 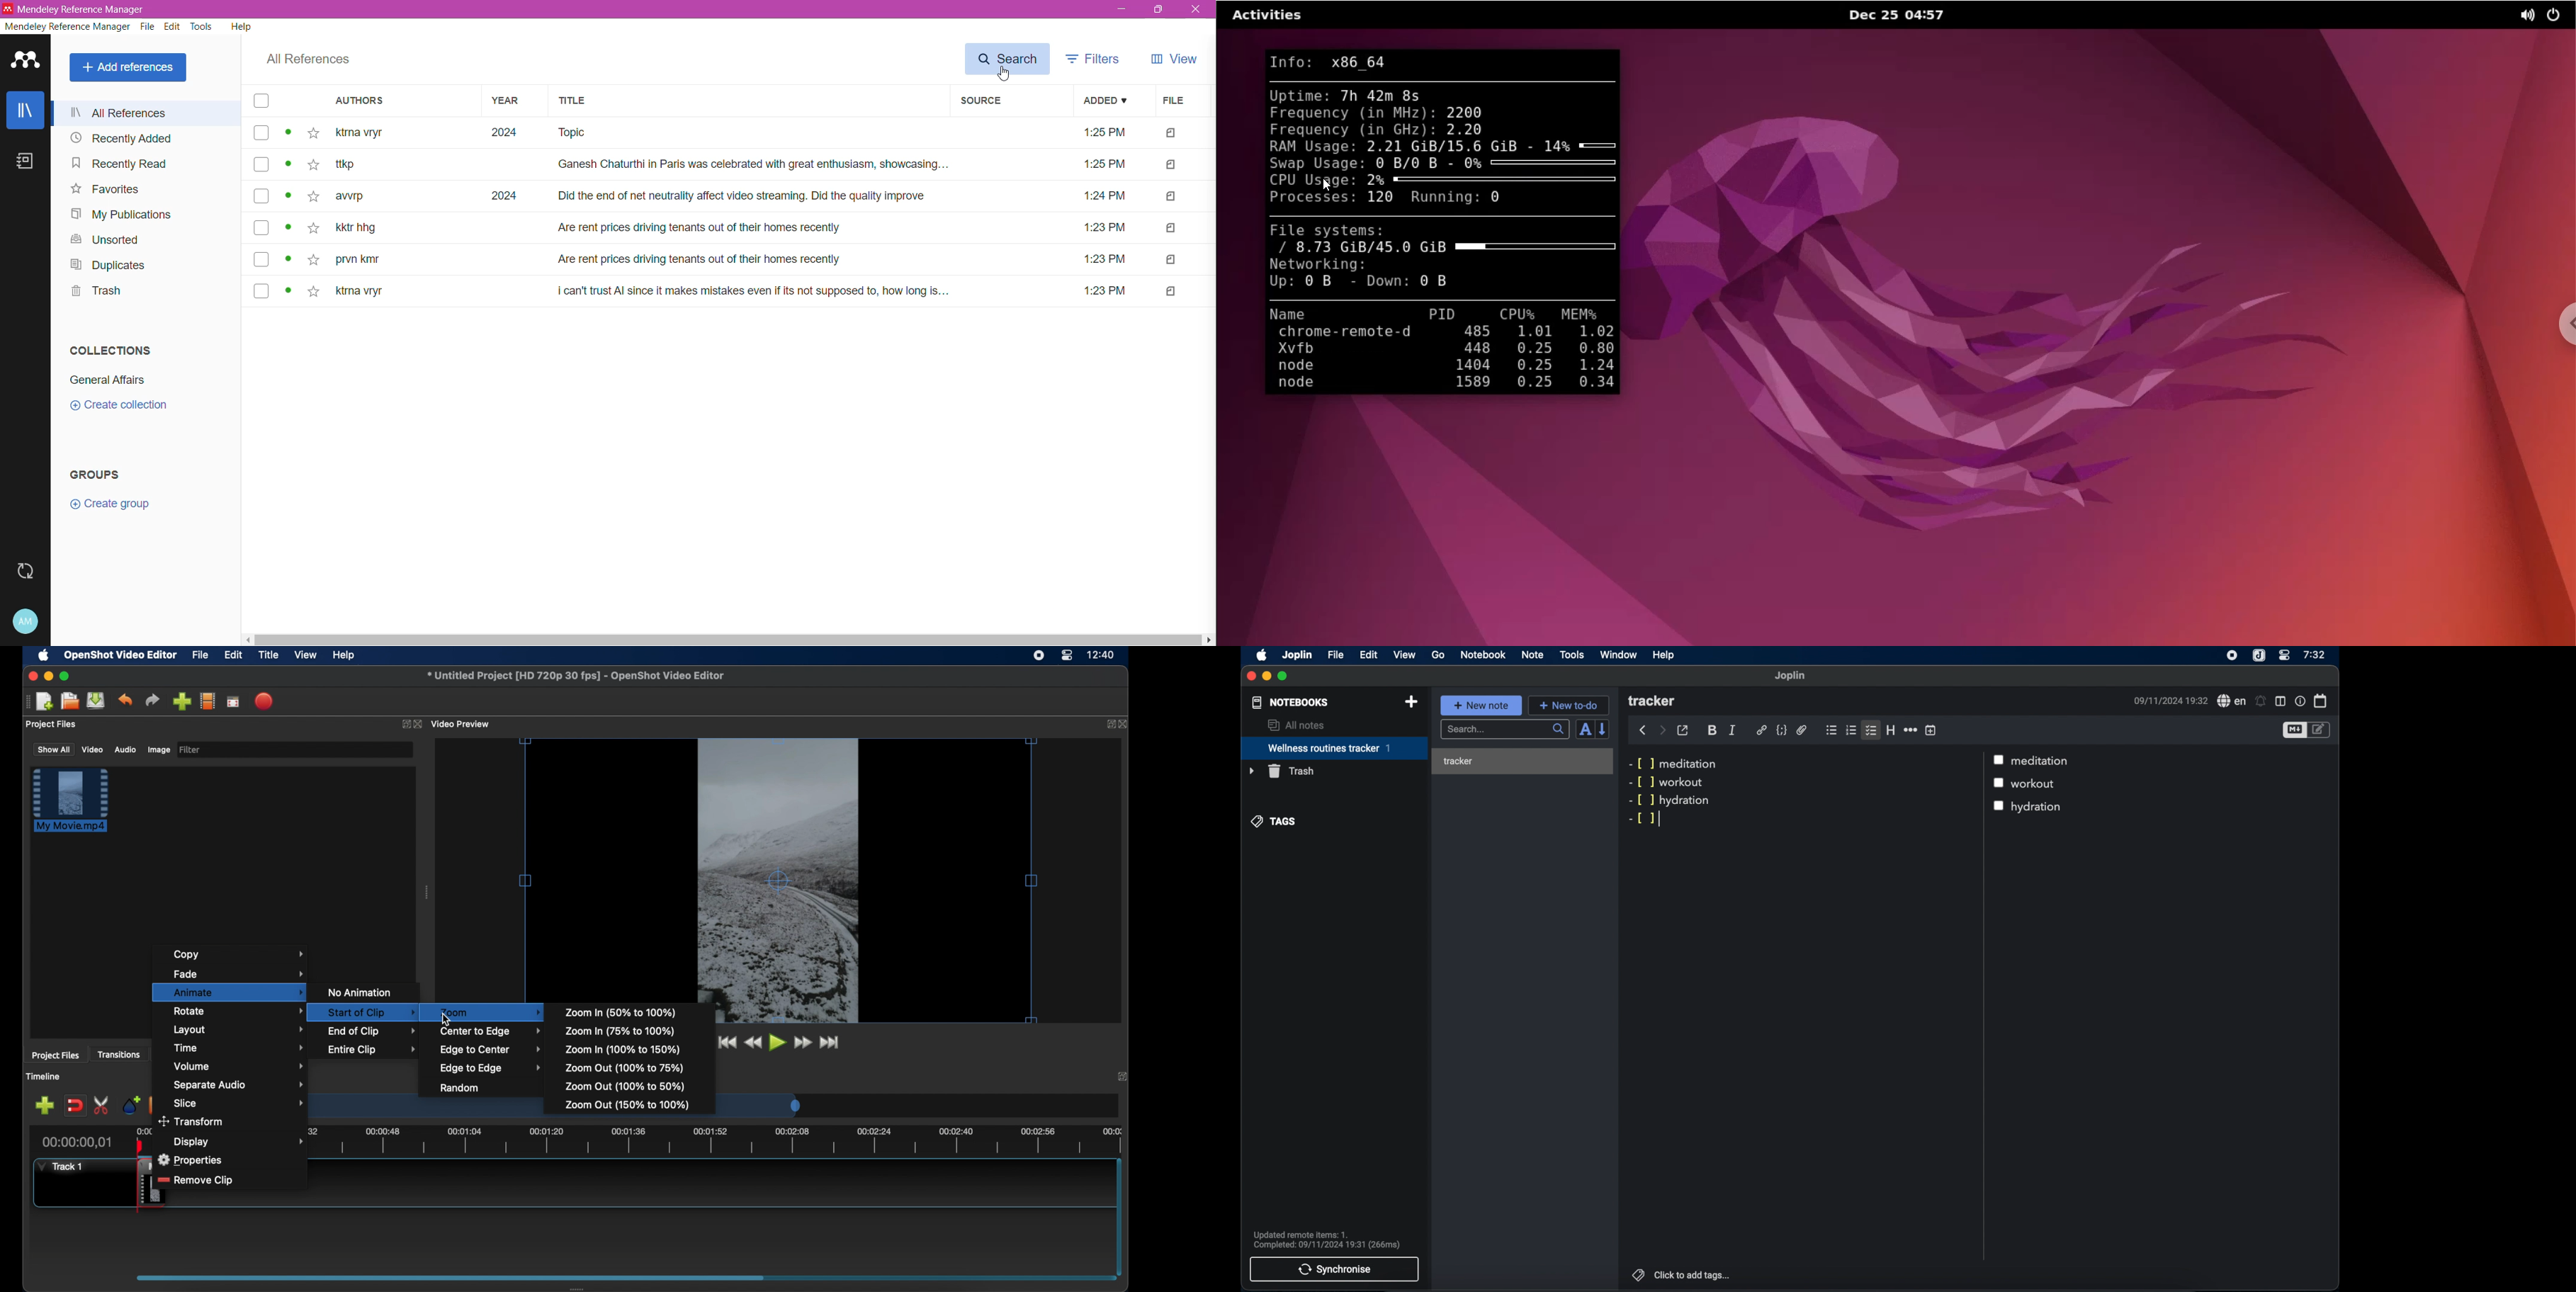 I want to click on click here to add to favourites, so click(x=313, y=198).